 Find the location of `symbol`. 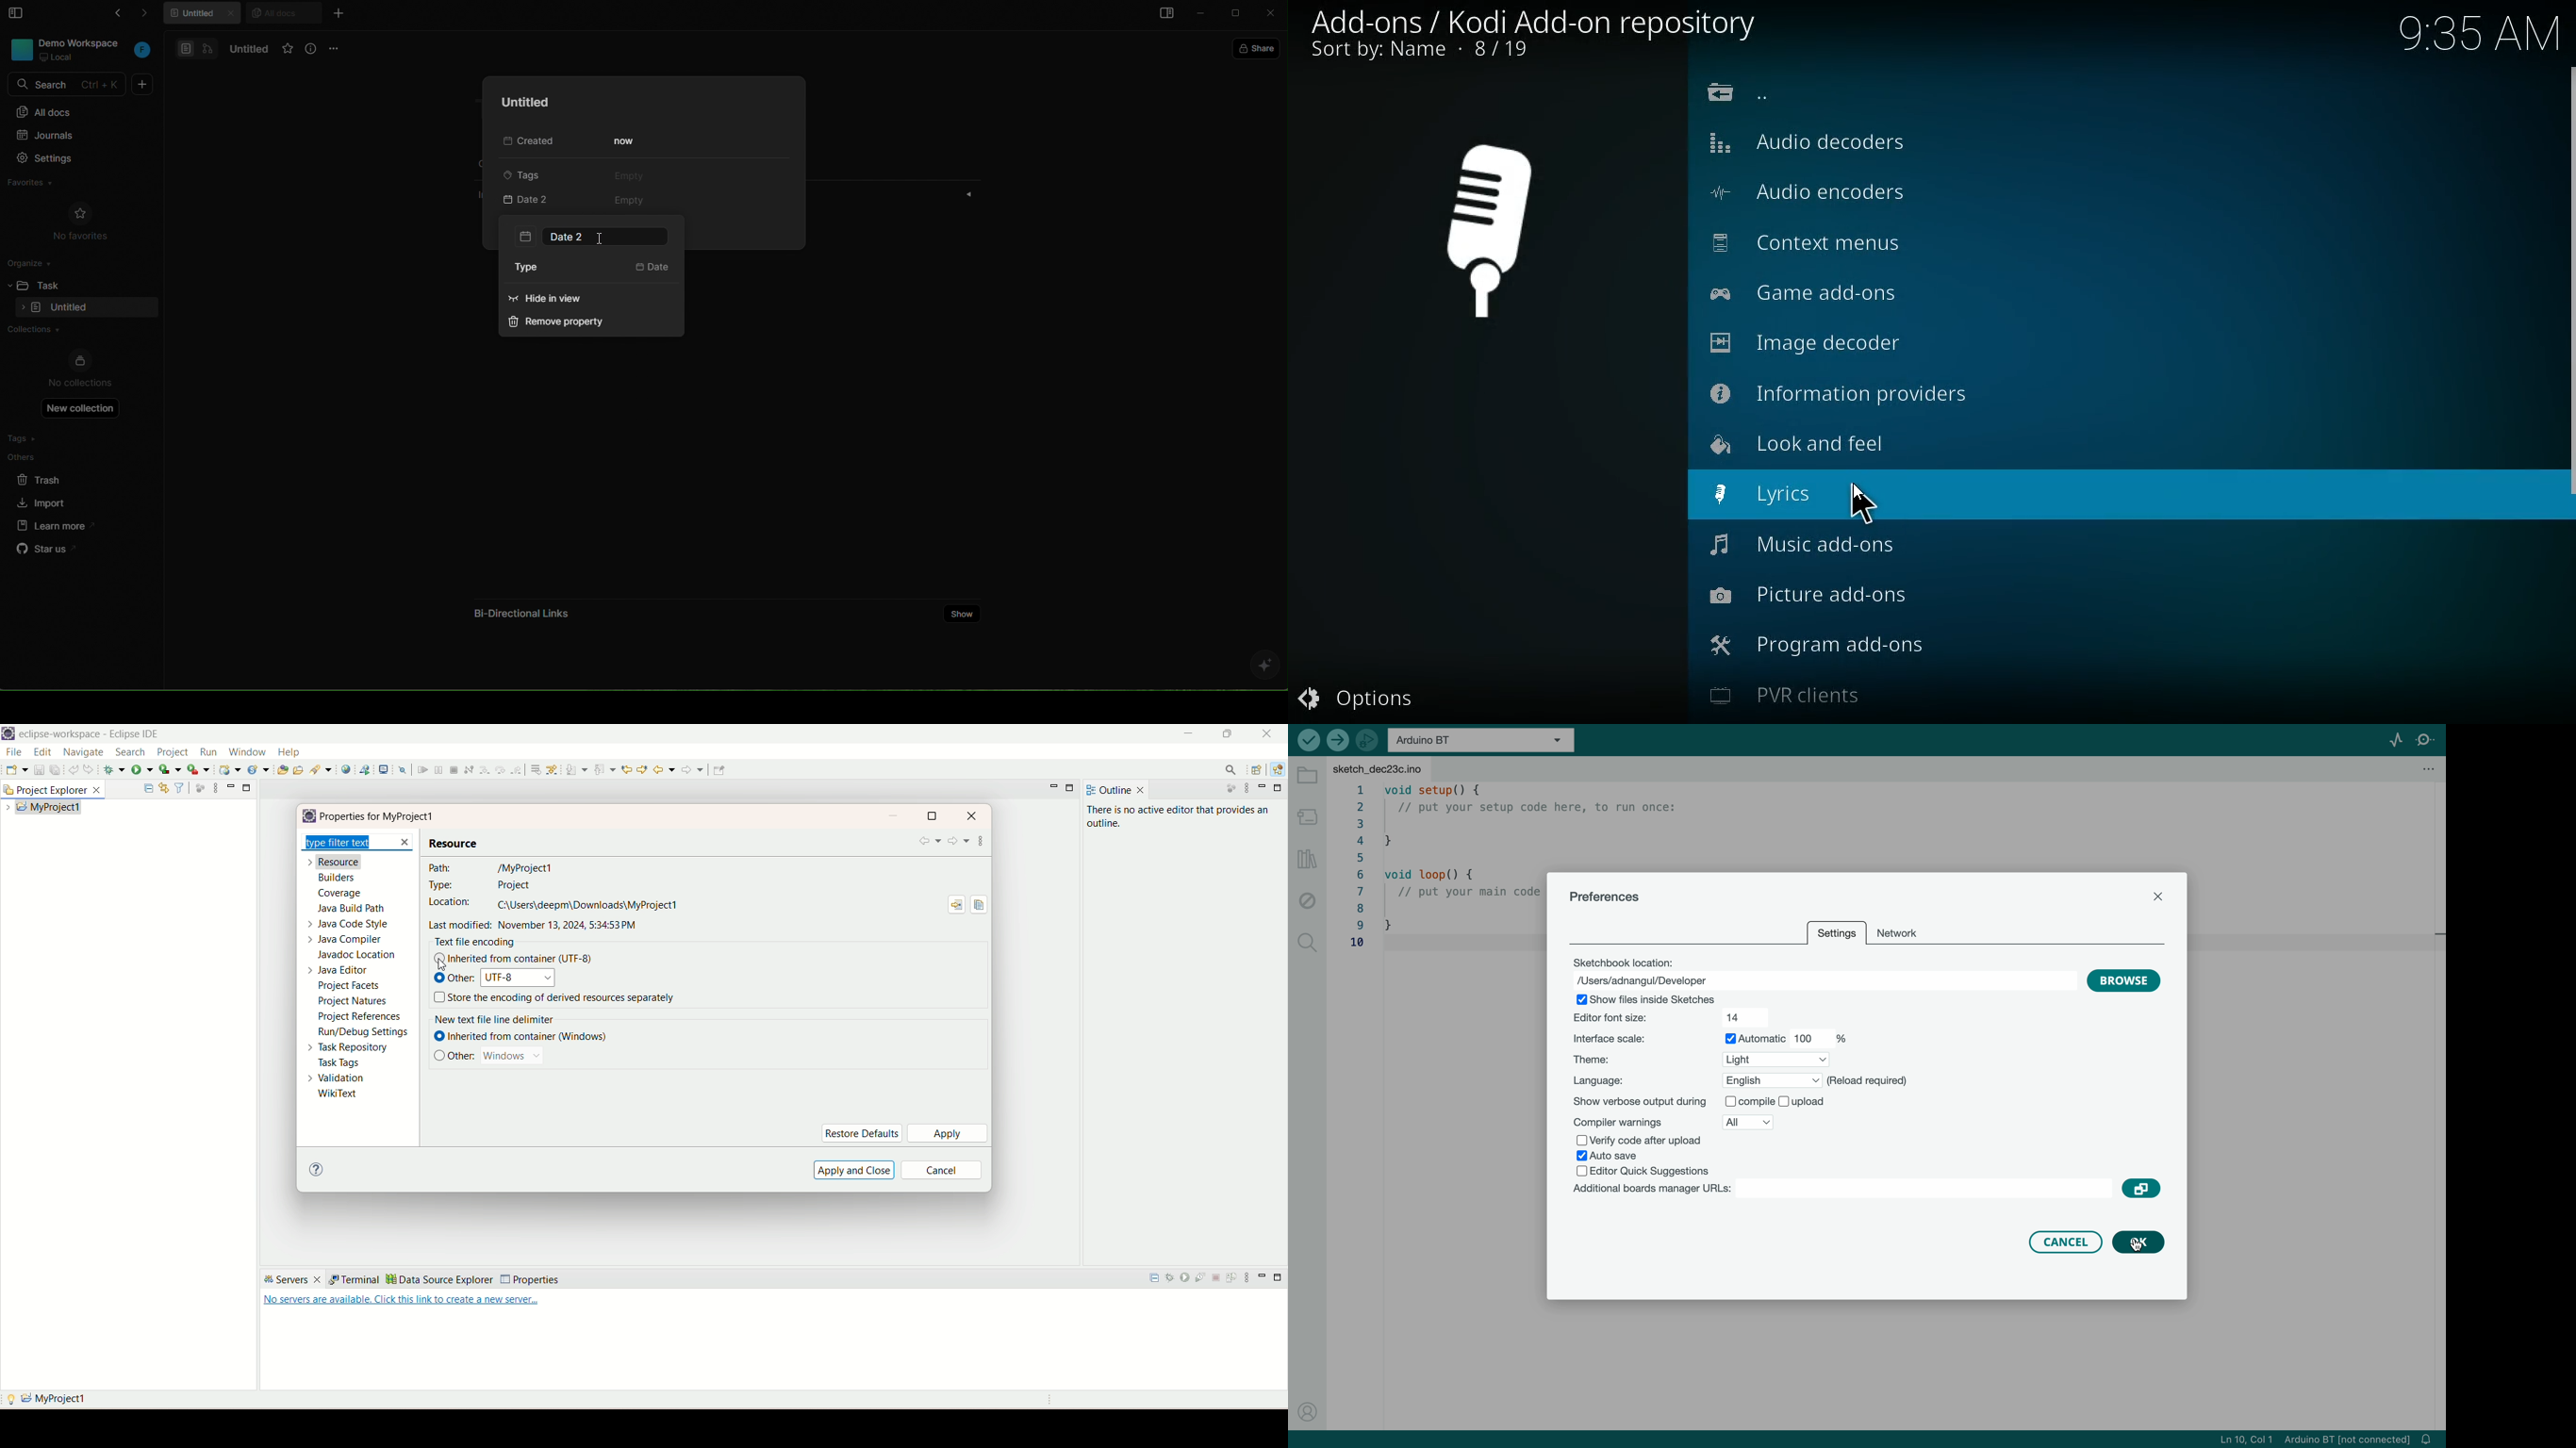

symbol is located at coordinates (1496, 233).